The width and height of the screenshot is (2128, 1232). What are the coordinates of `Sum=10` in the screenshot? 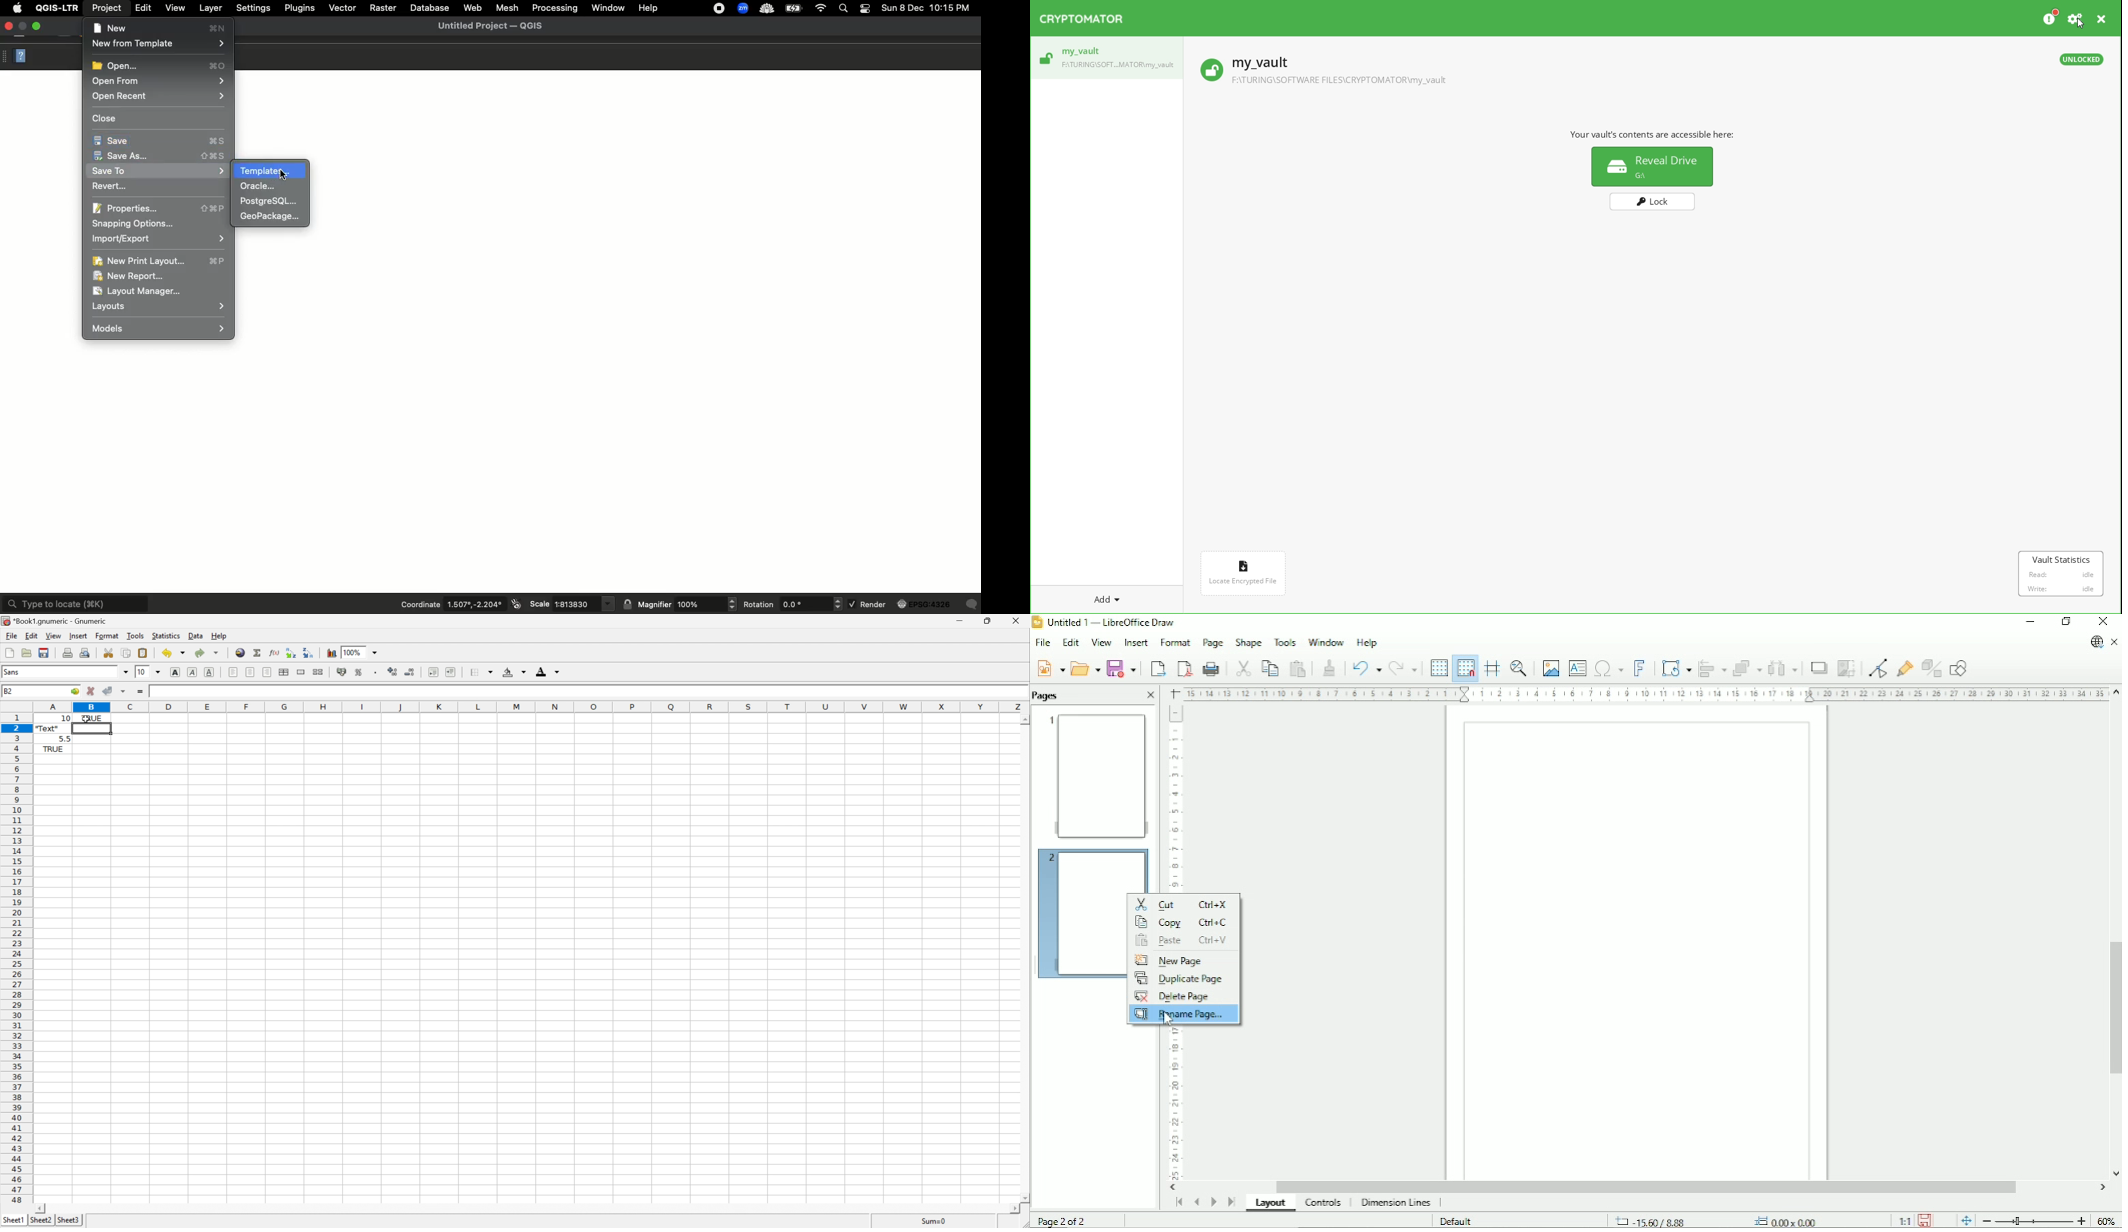 It's located at (935, 1219).